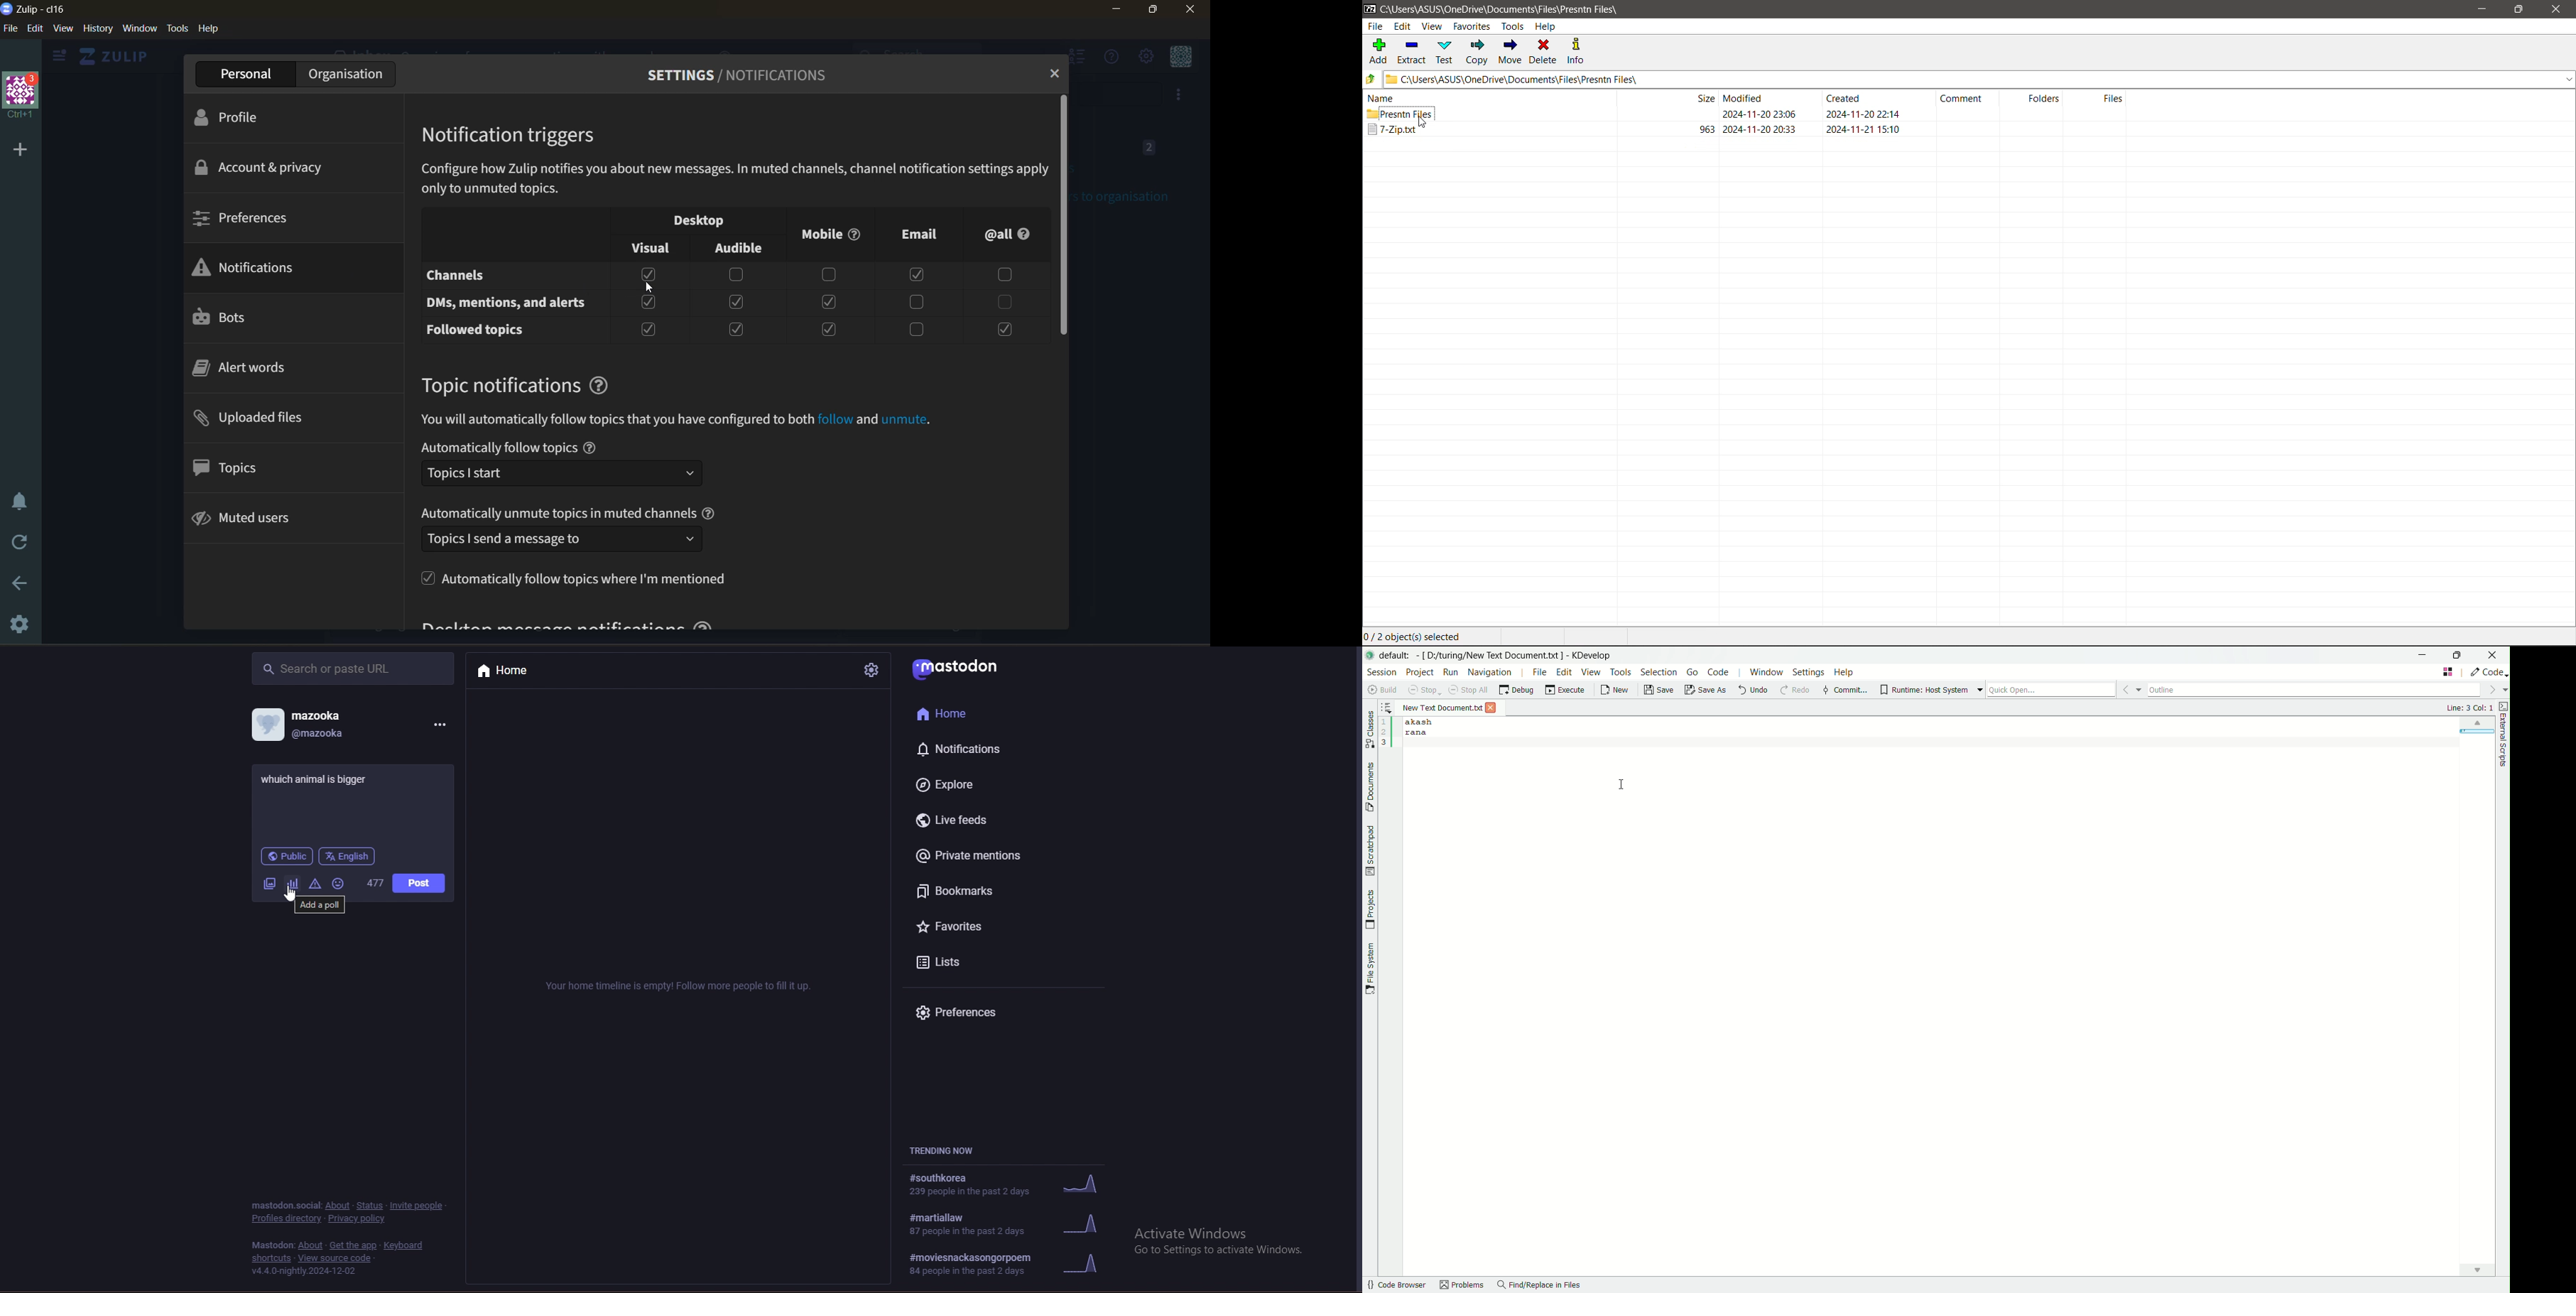 This screenshot has height=1316, width=2576. I want to click on Modified, so click(1747, 96).